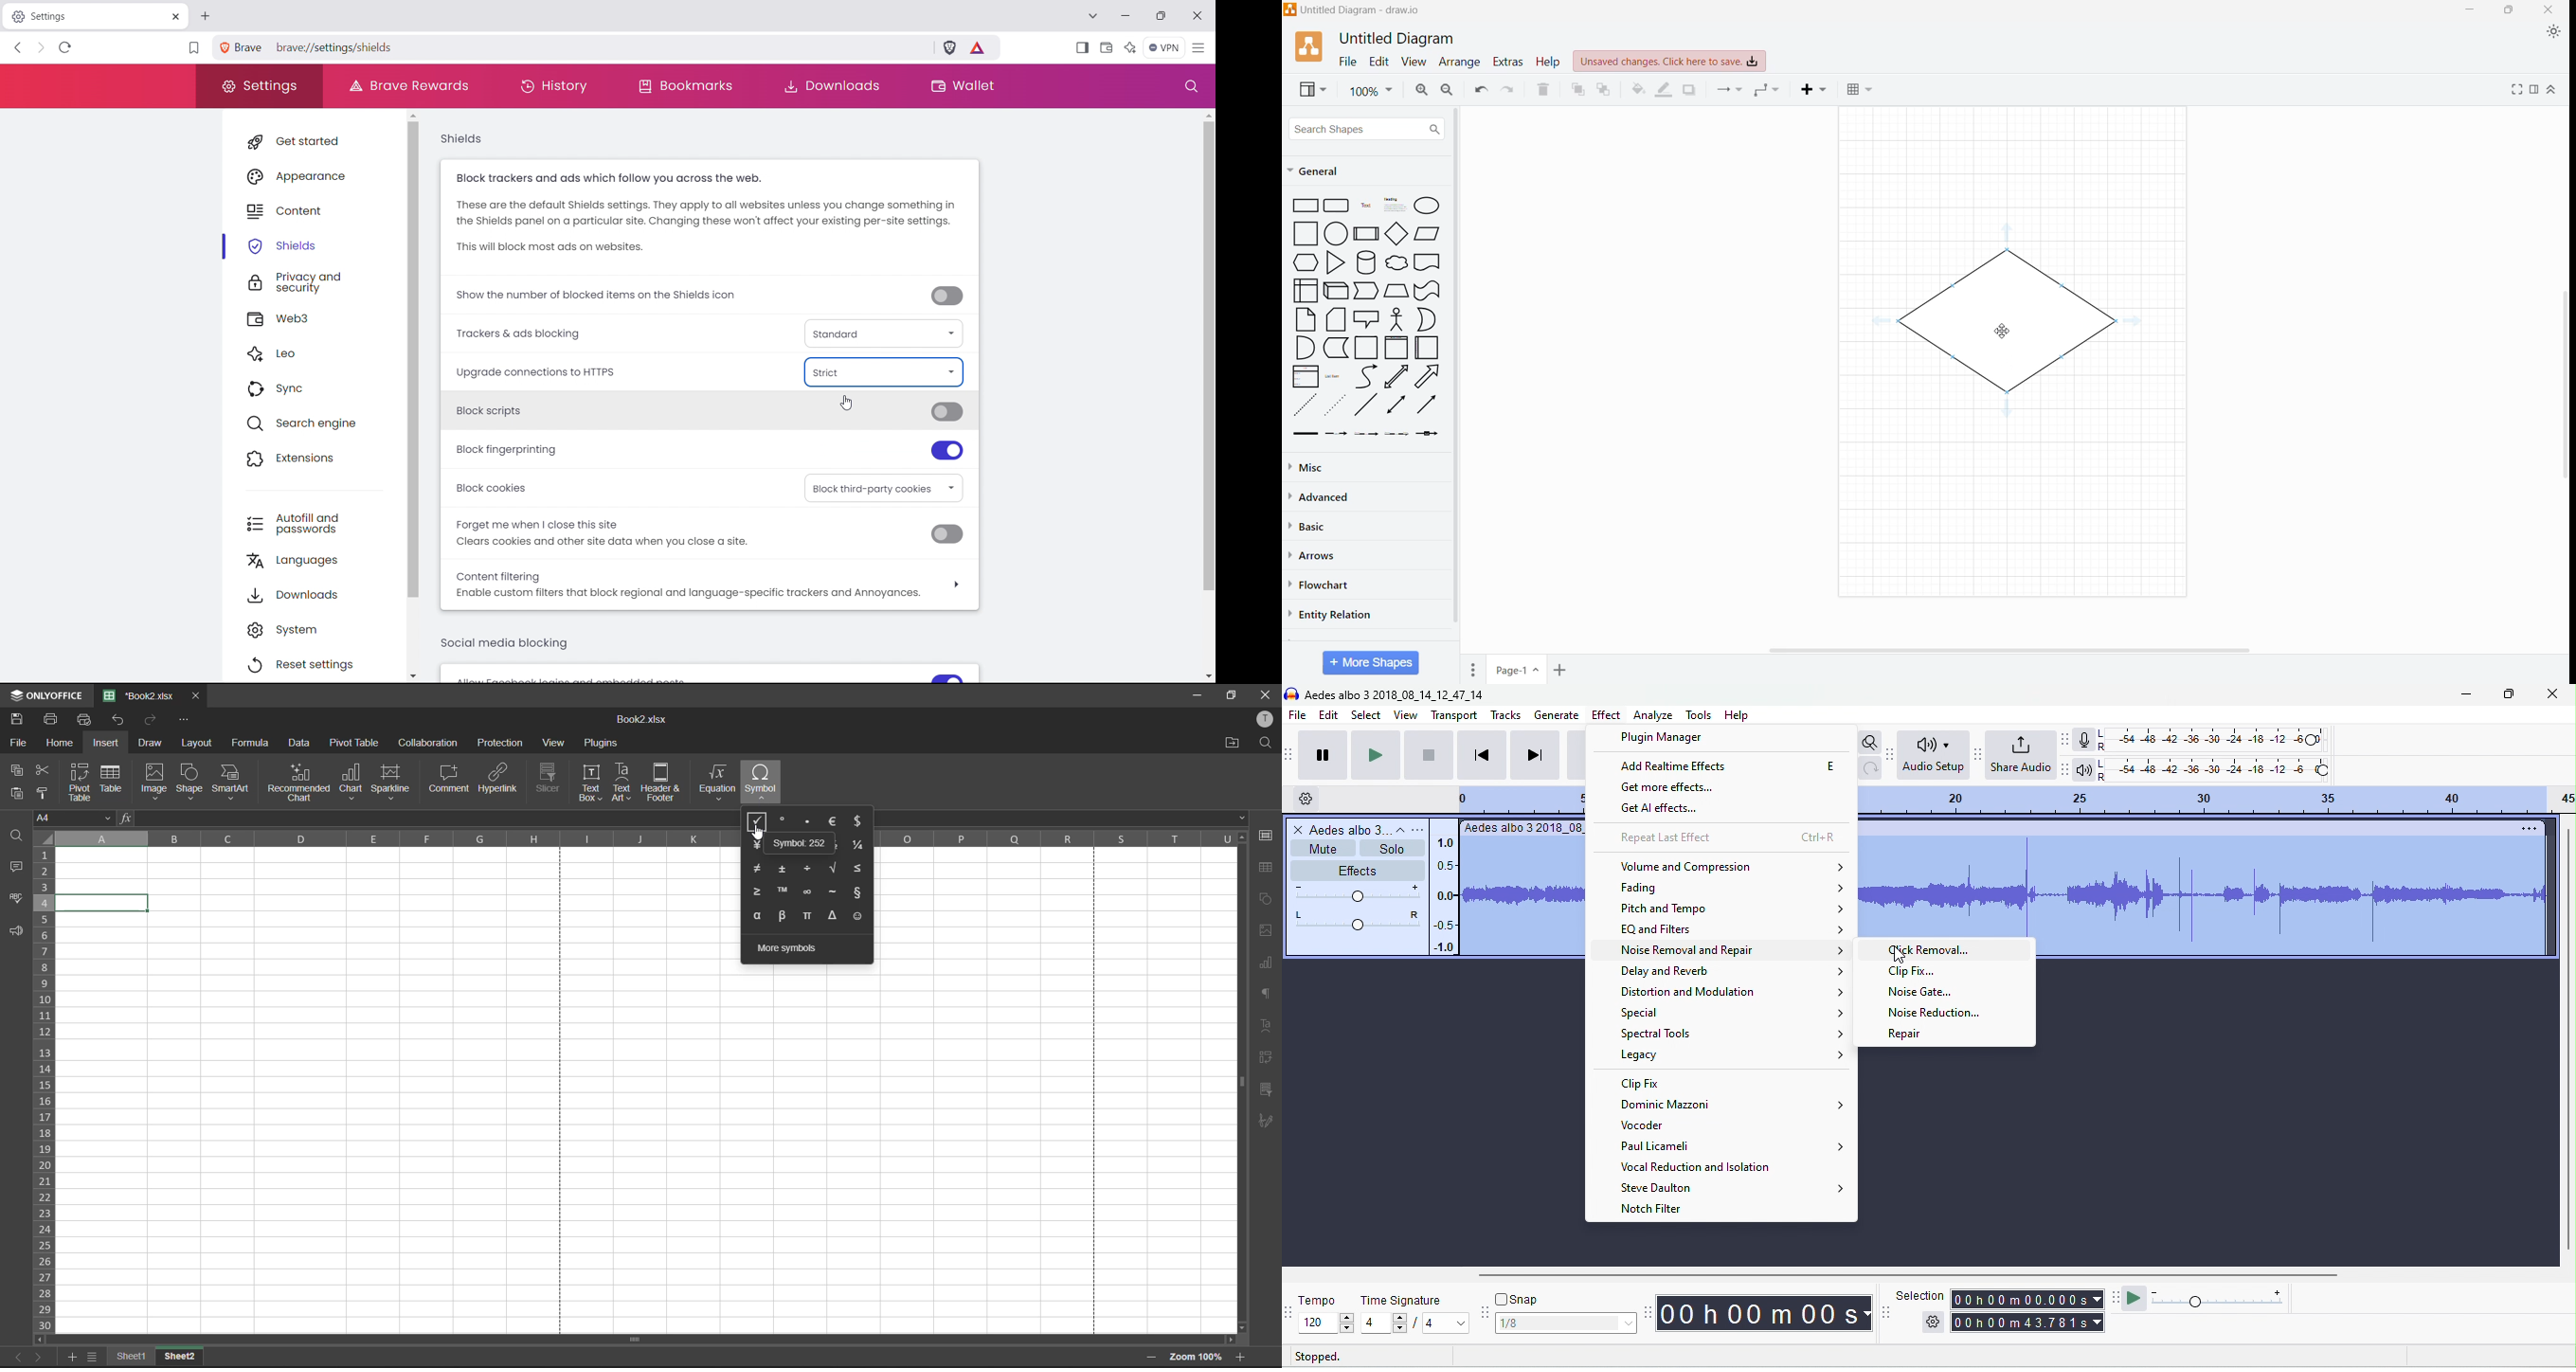 The width and height of the screenshot is (2576, 1372). I want to click on not equal to , so click(756, 868).